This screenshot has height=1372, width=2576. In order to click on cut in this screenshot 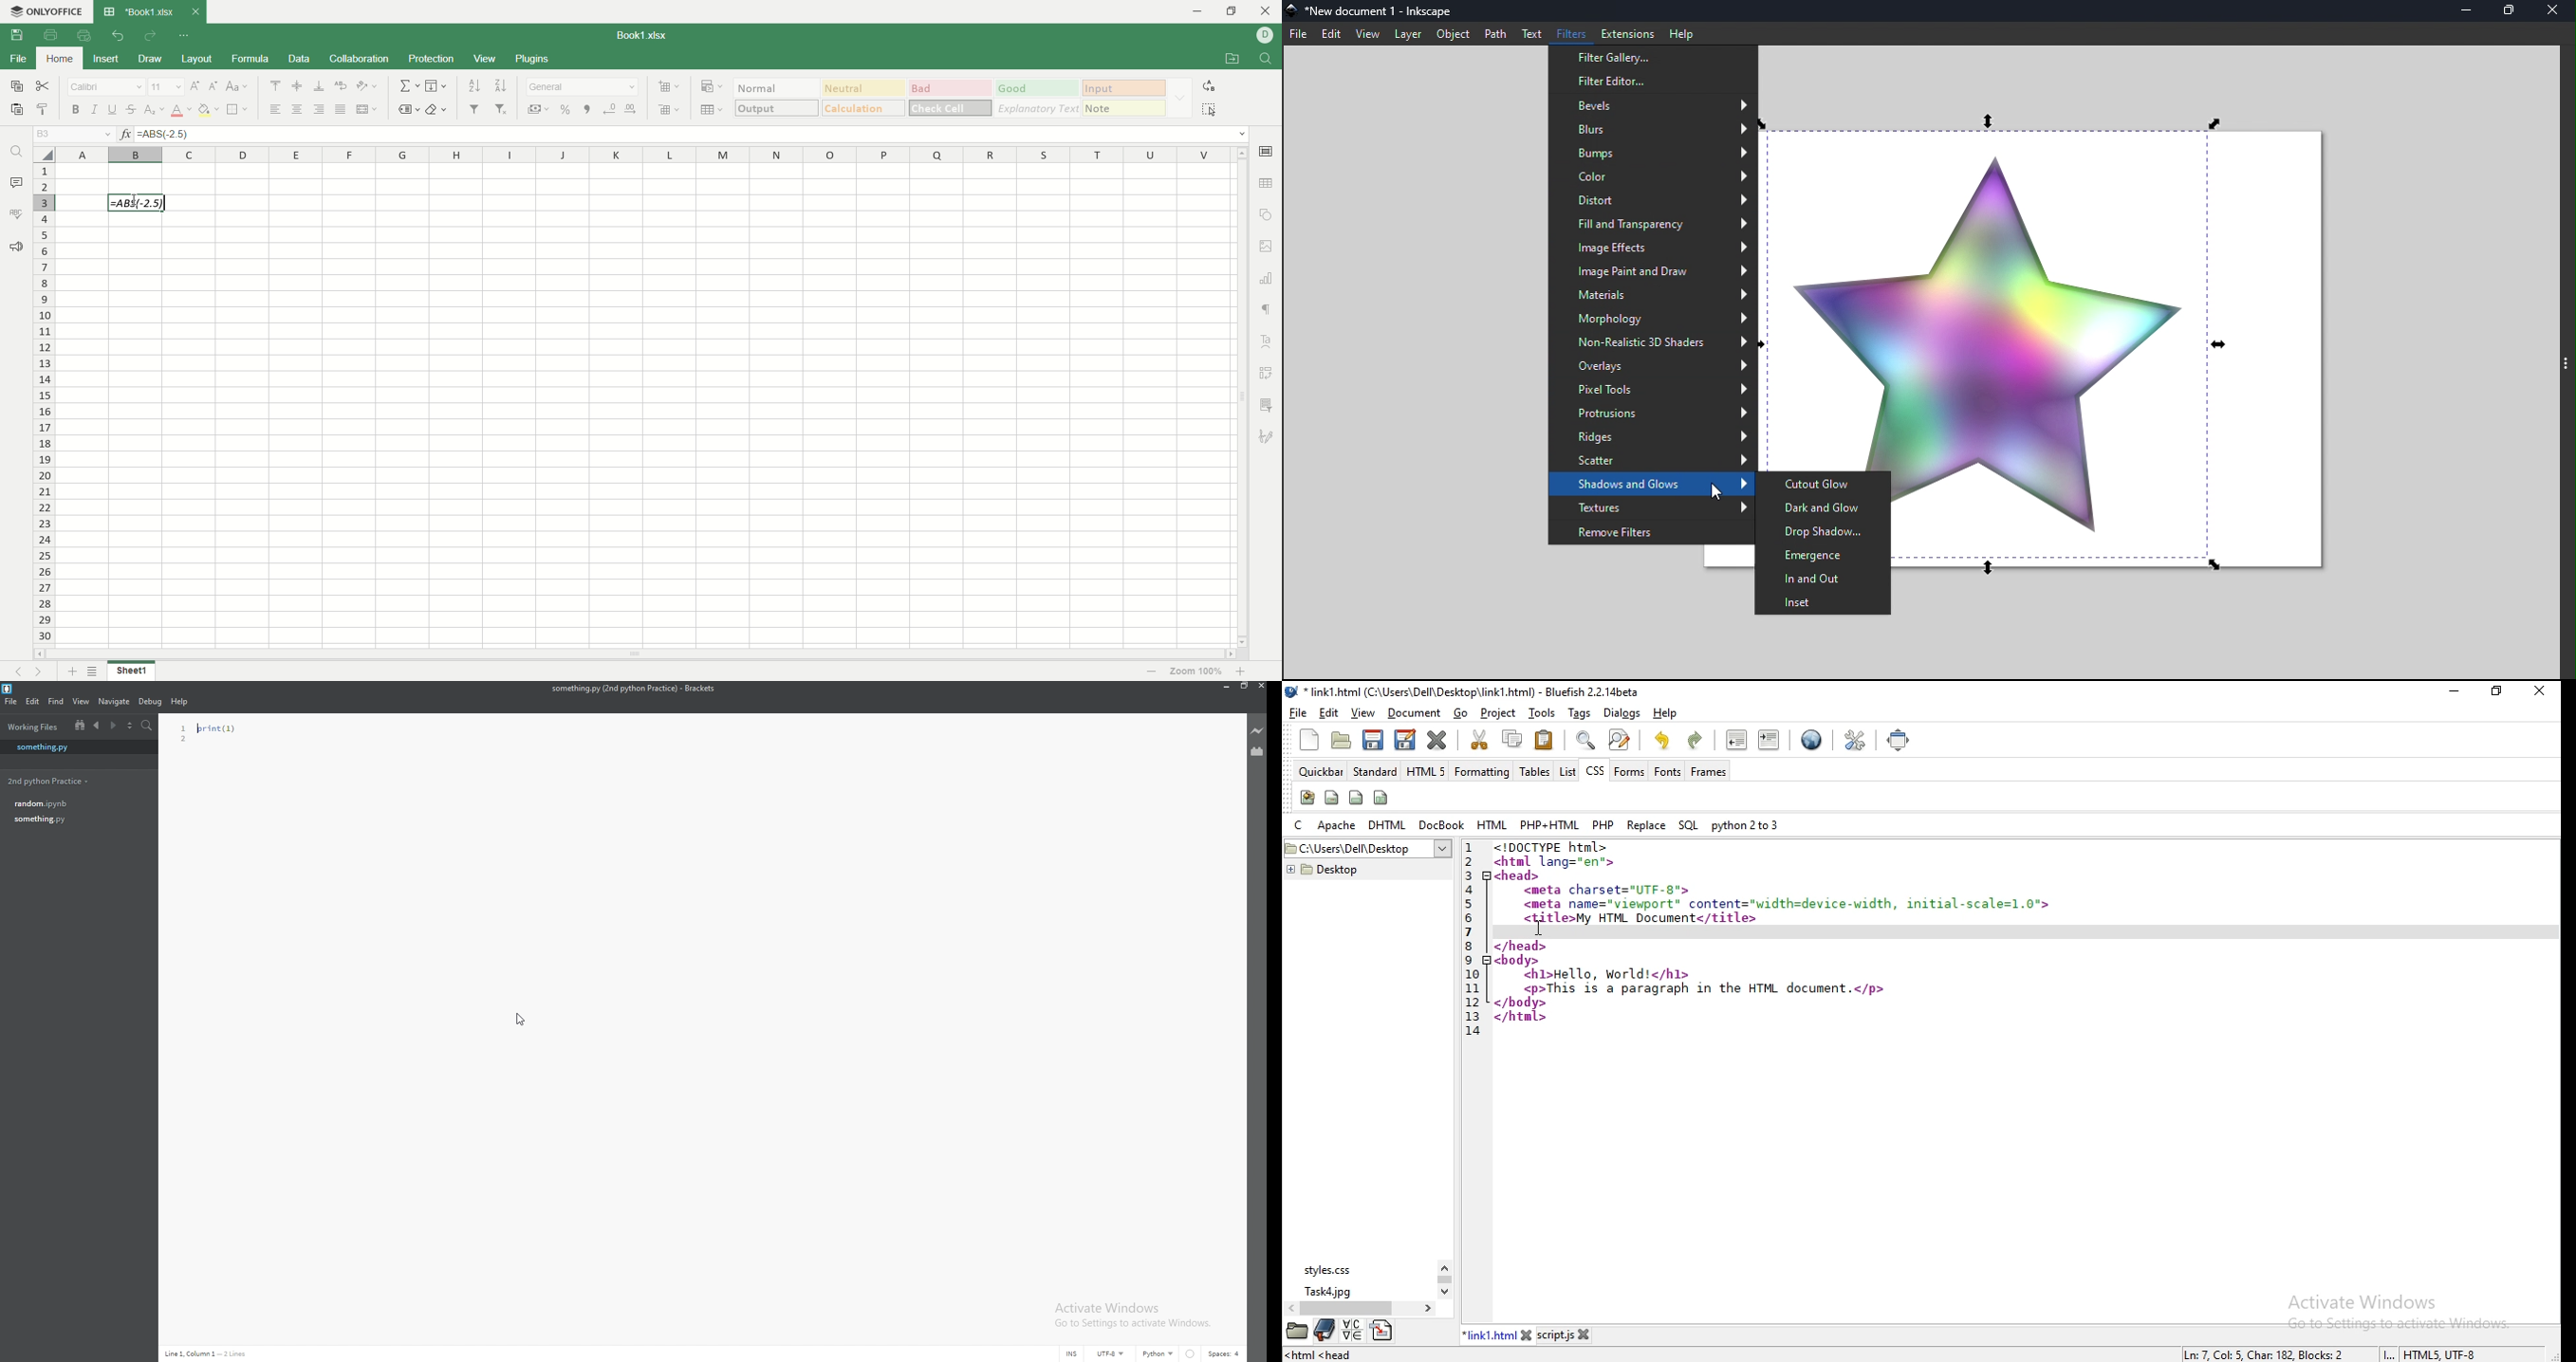, I will do `click(43, 86)`.